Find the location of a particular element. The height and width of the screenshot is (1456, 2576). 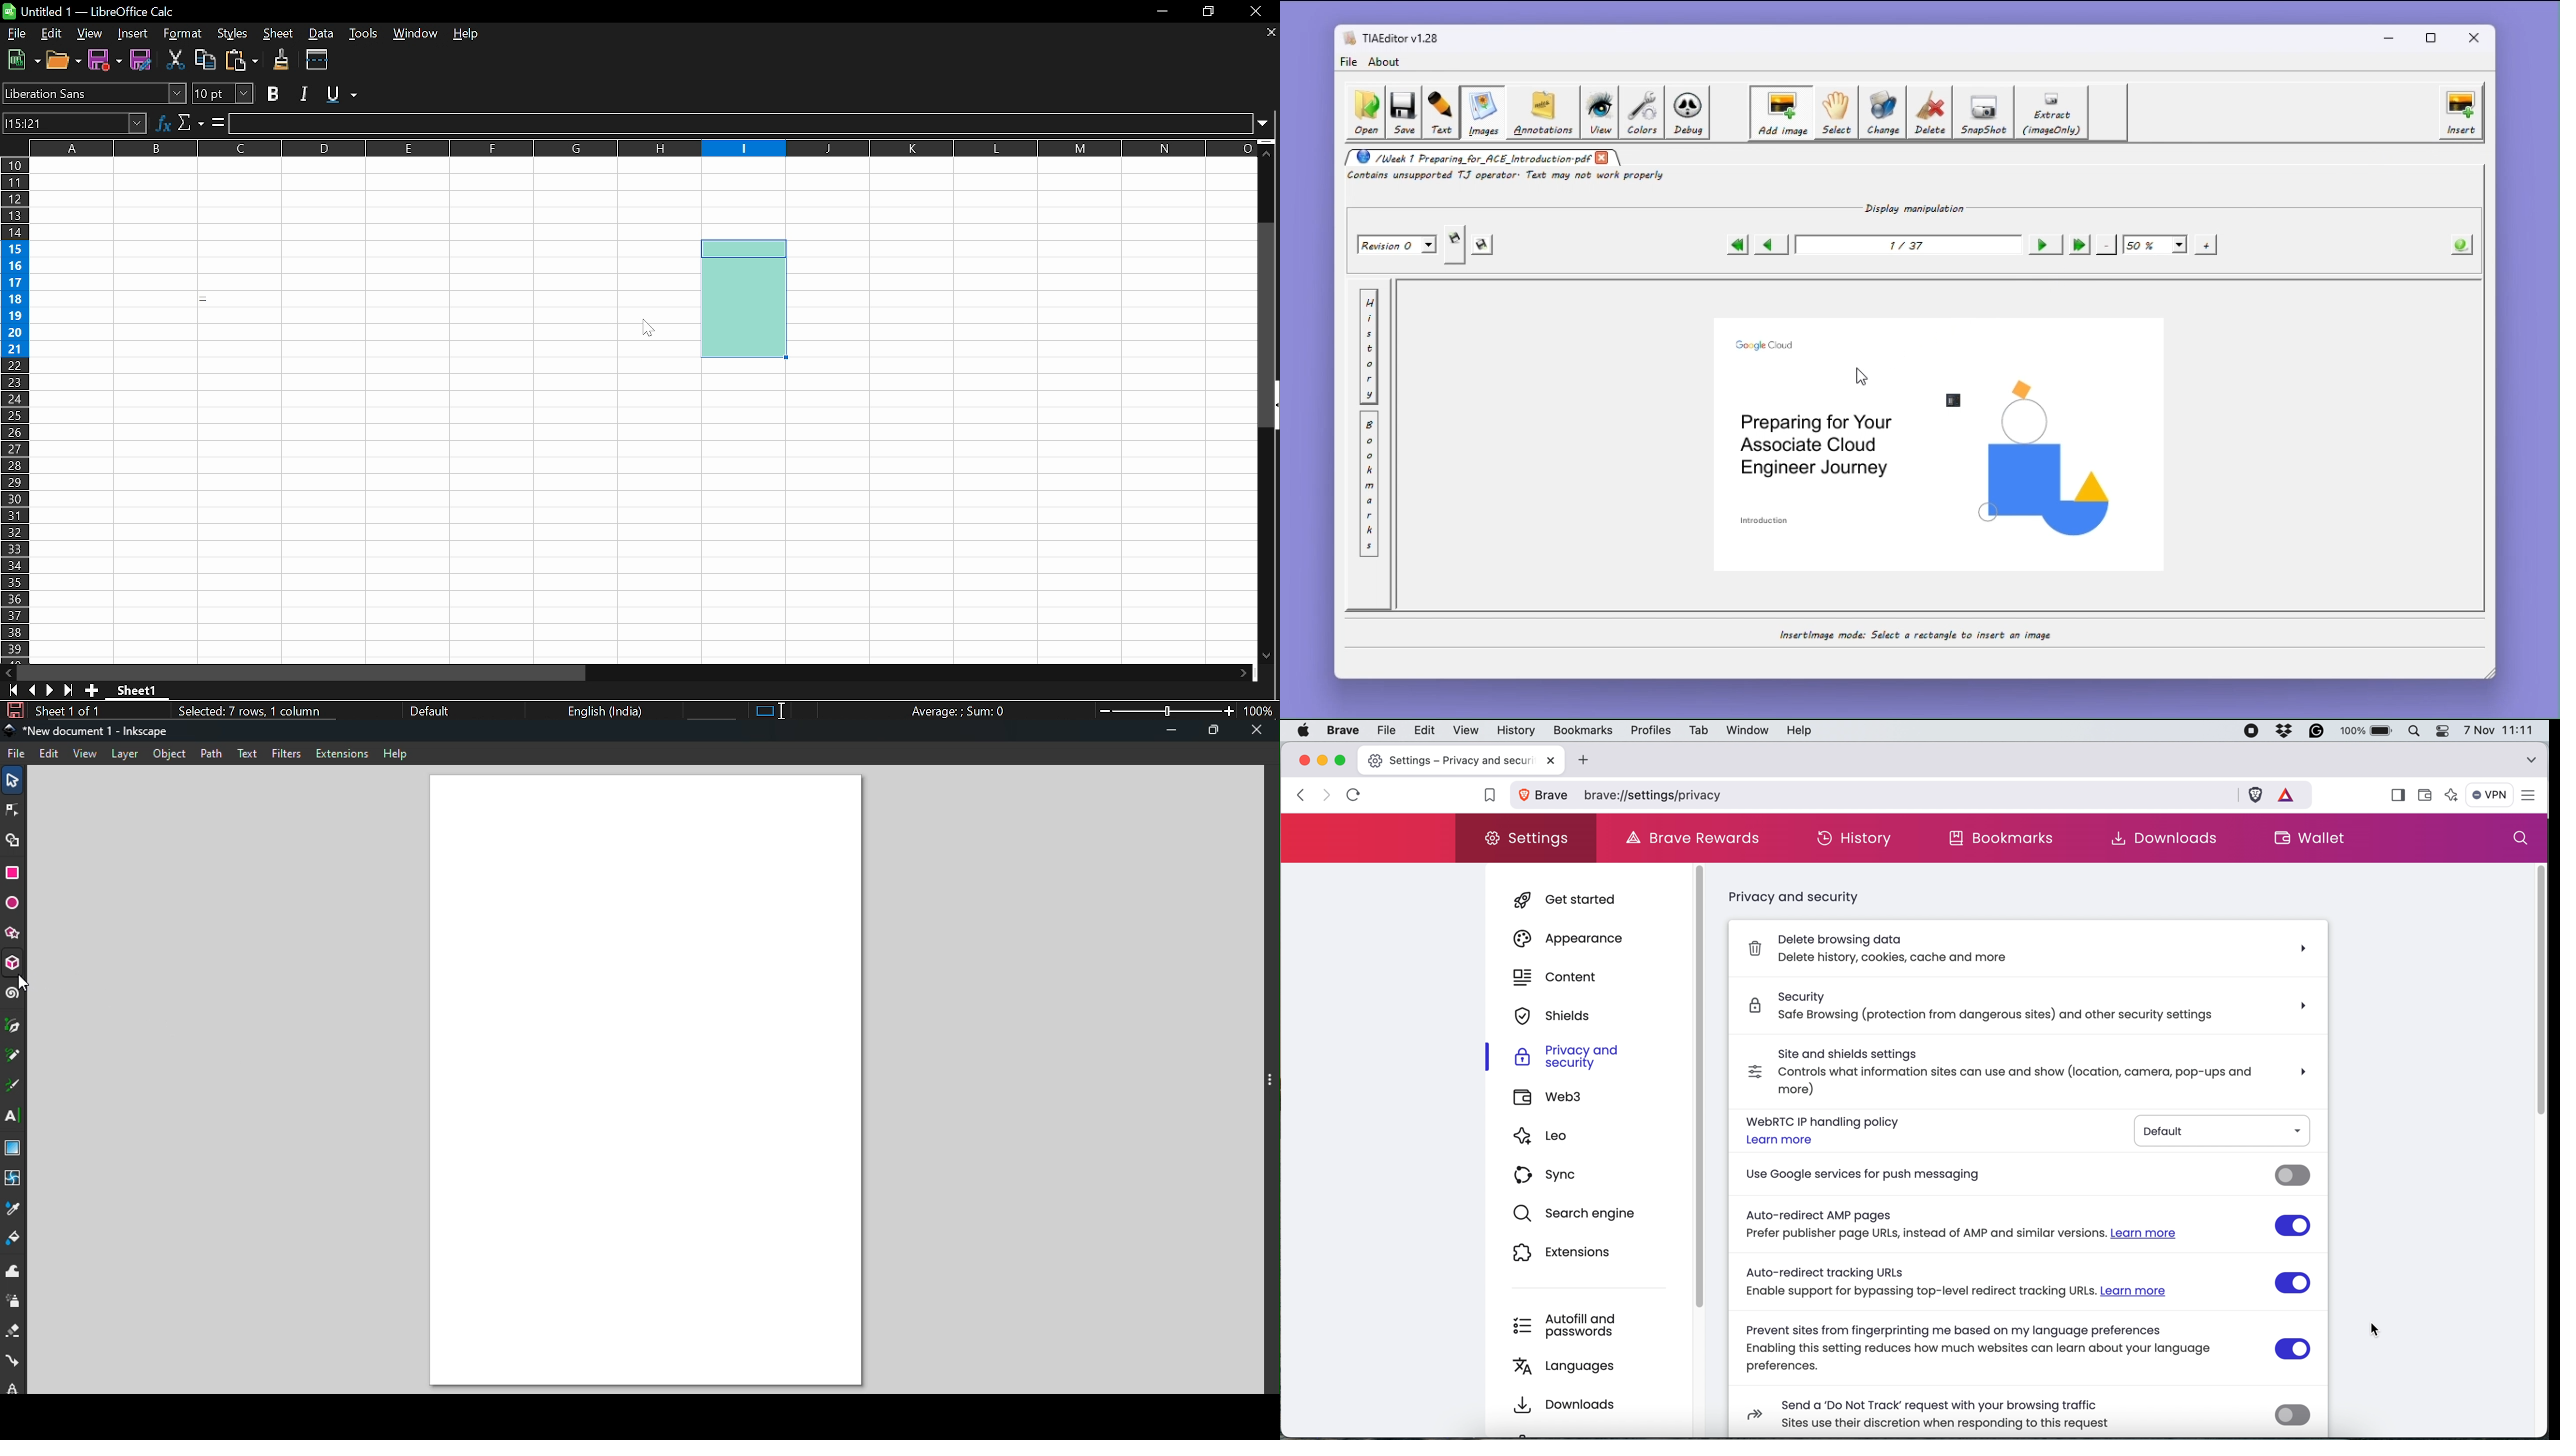

Text is located at coordinates (248, 755).